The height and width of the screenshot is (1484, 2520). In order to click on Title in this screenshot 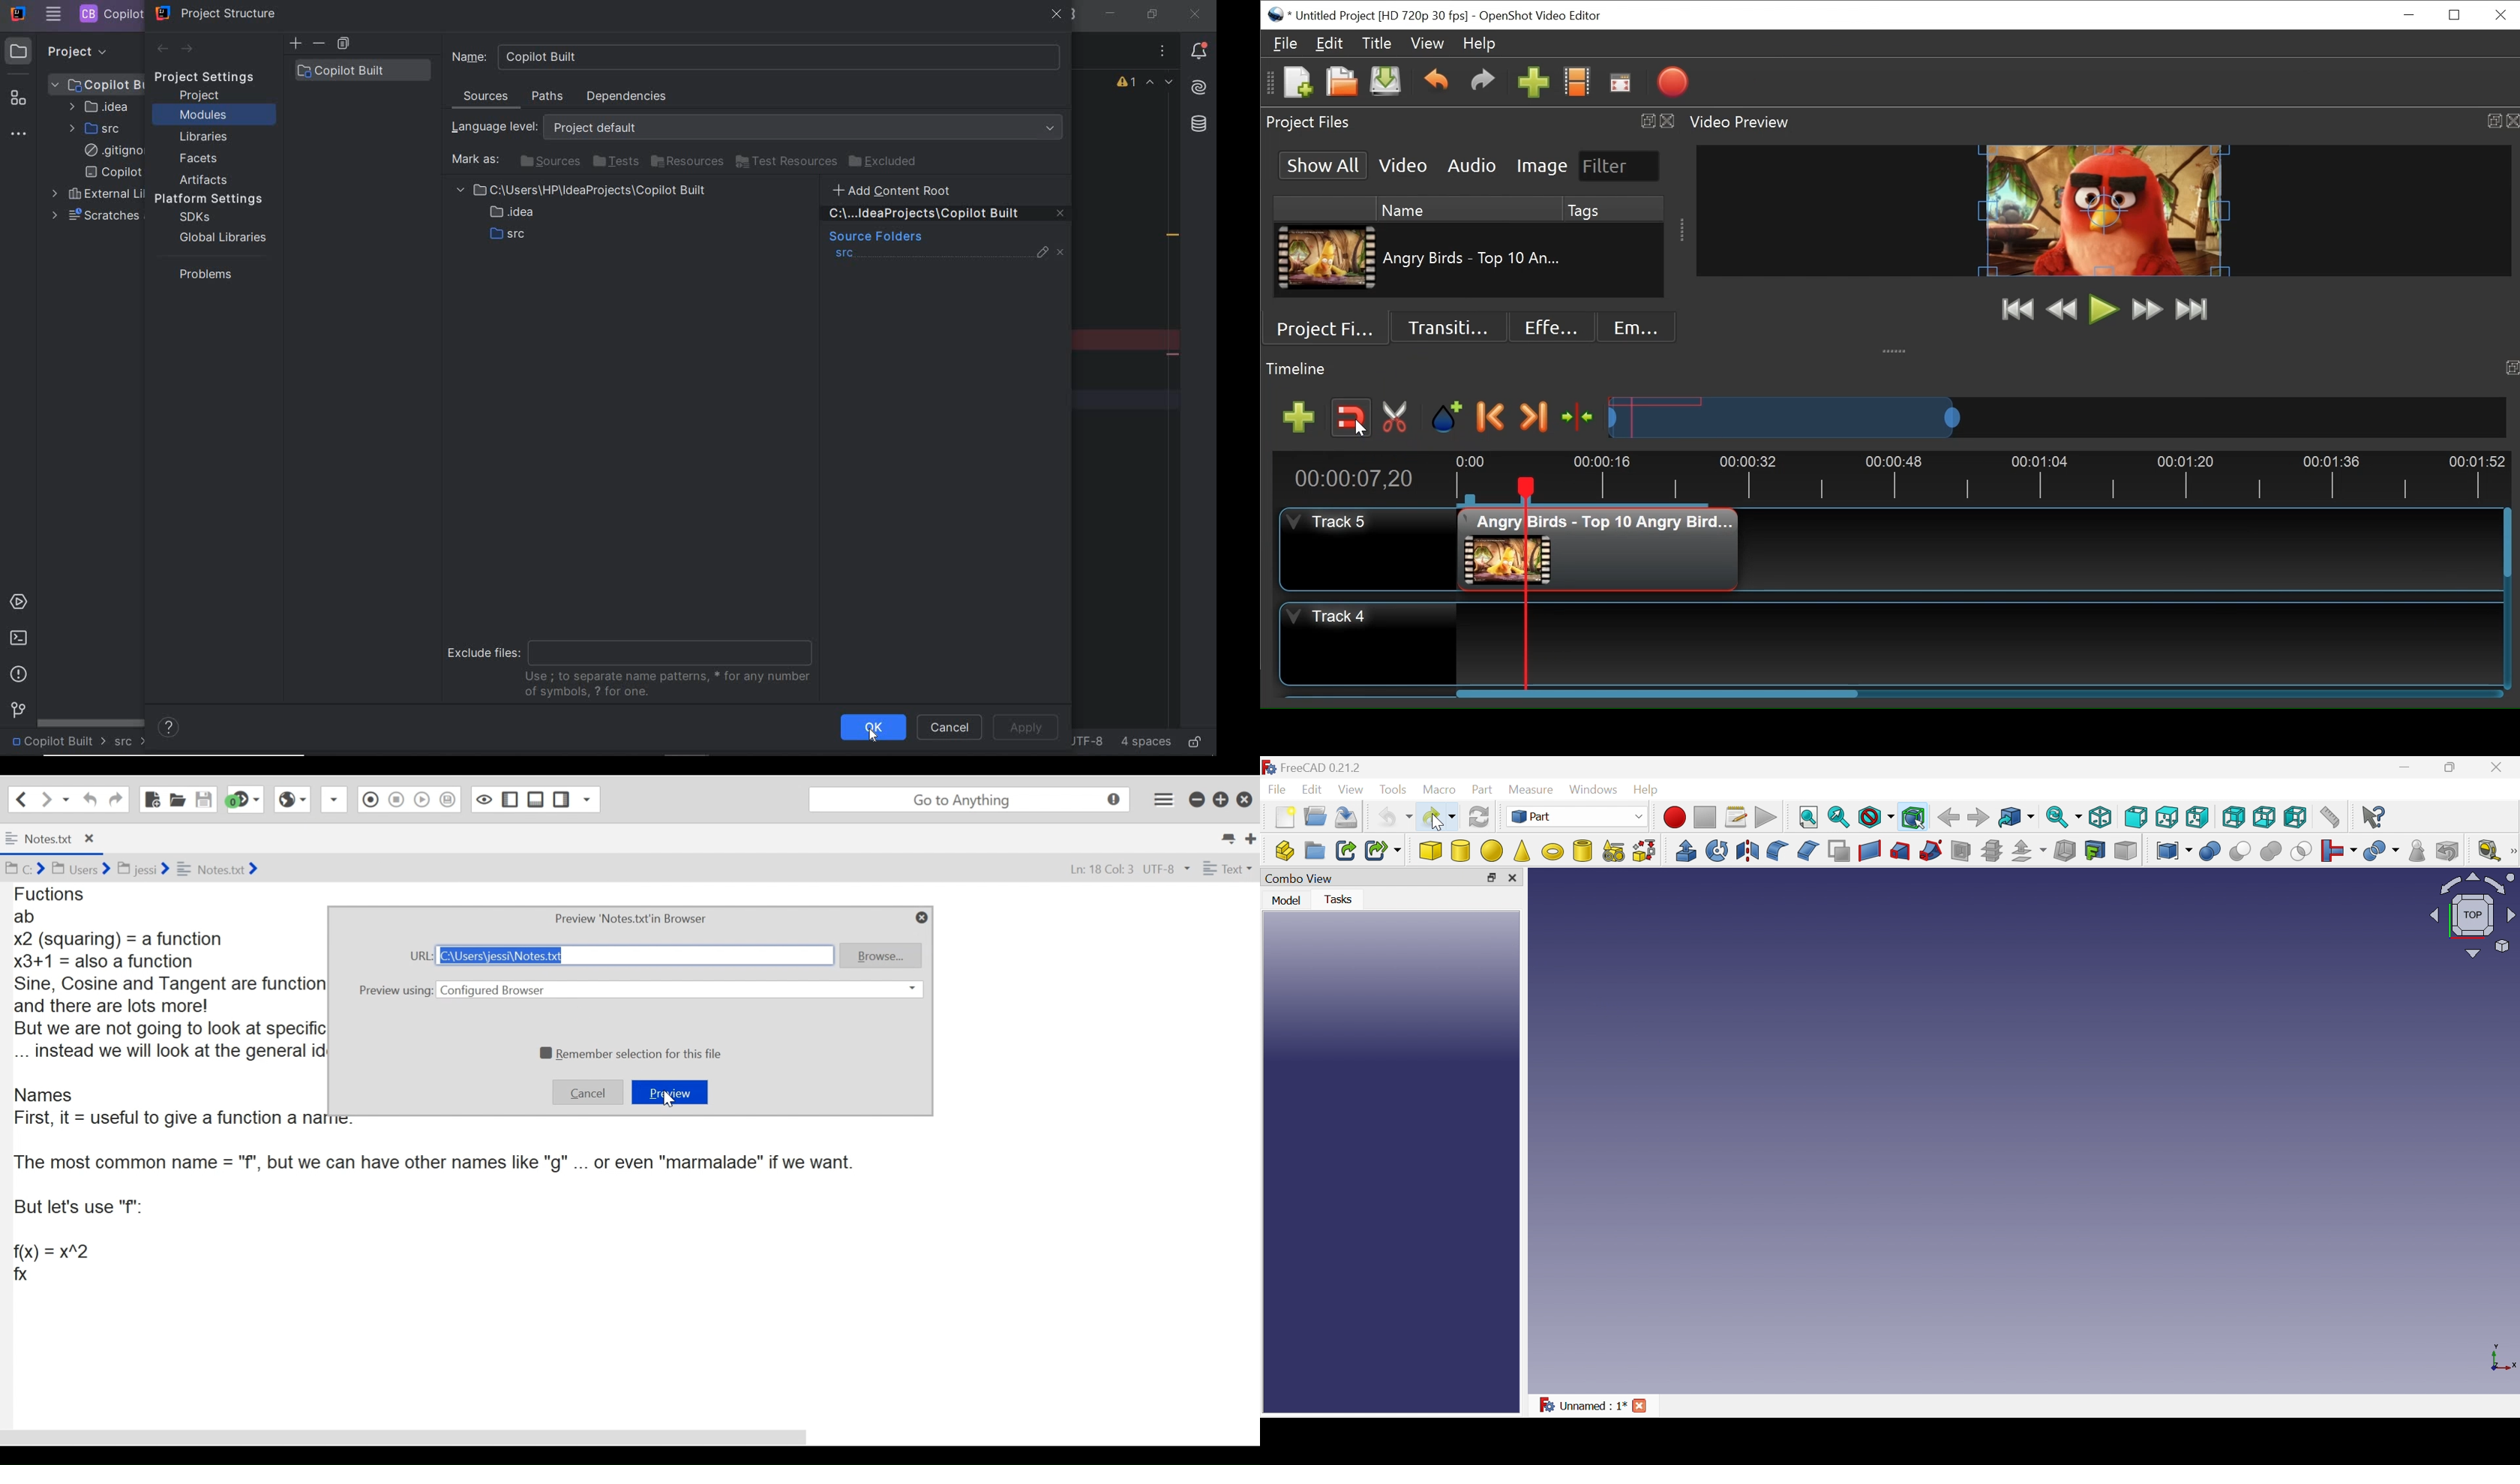, I will do `click(1375, 43)`.